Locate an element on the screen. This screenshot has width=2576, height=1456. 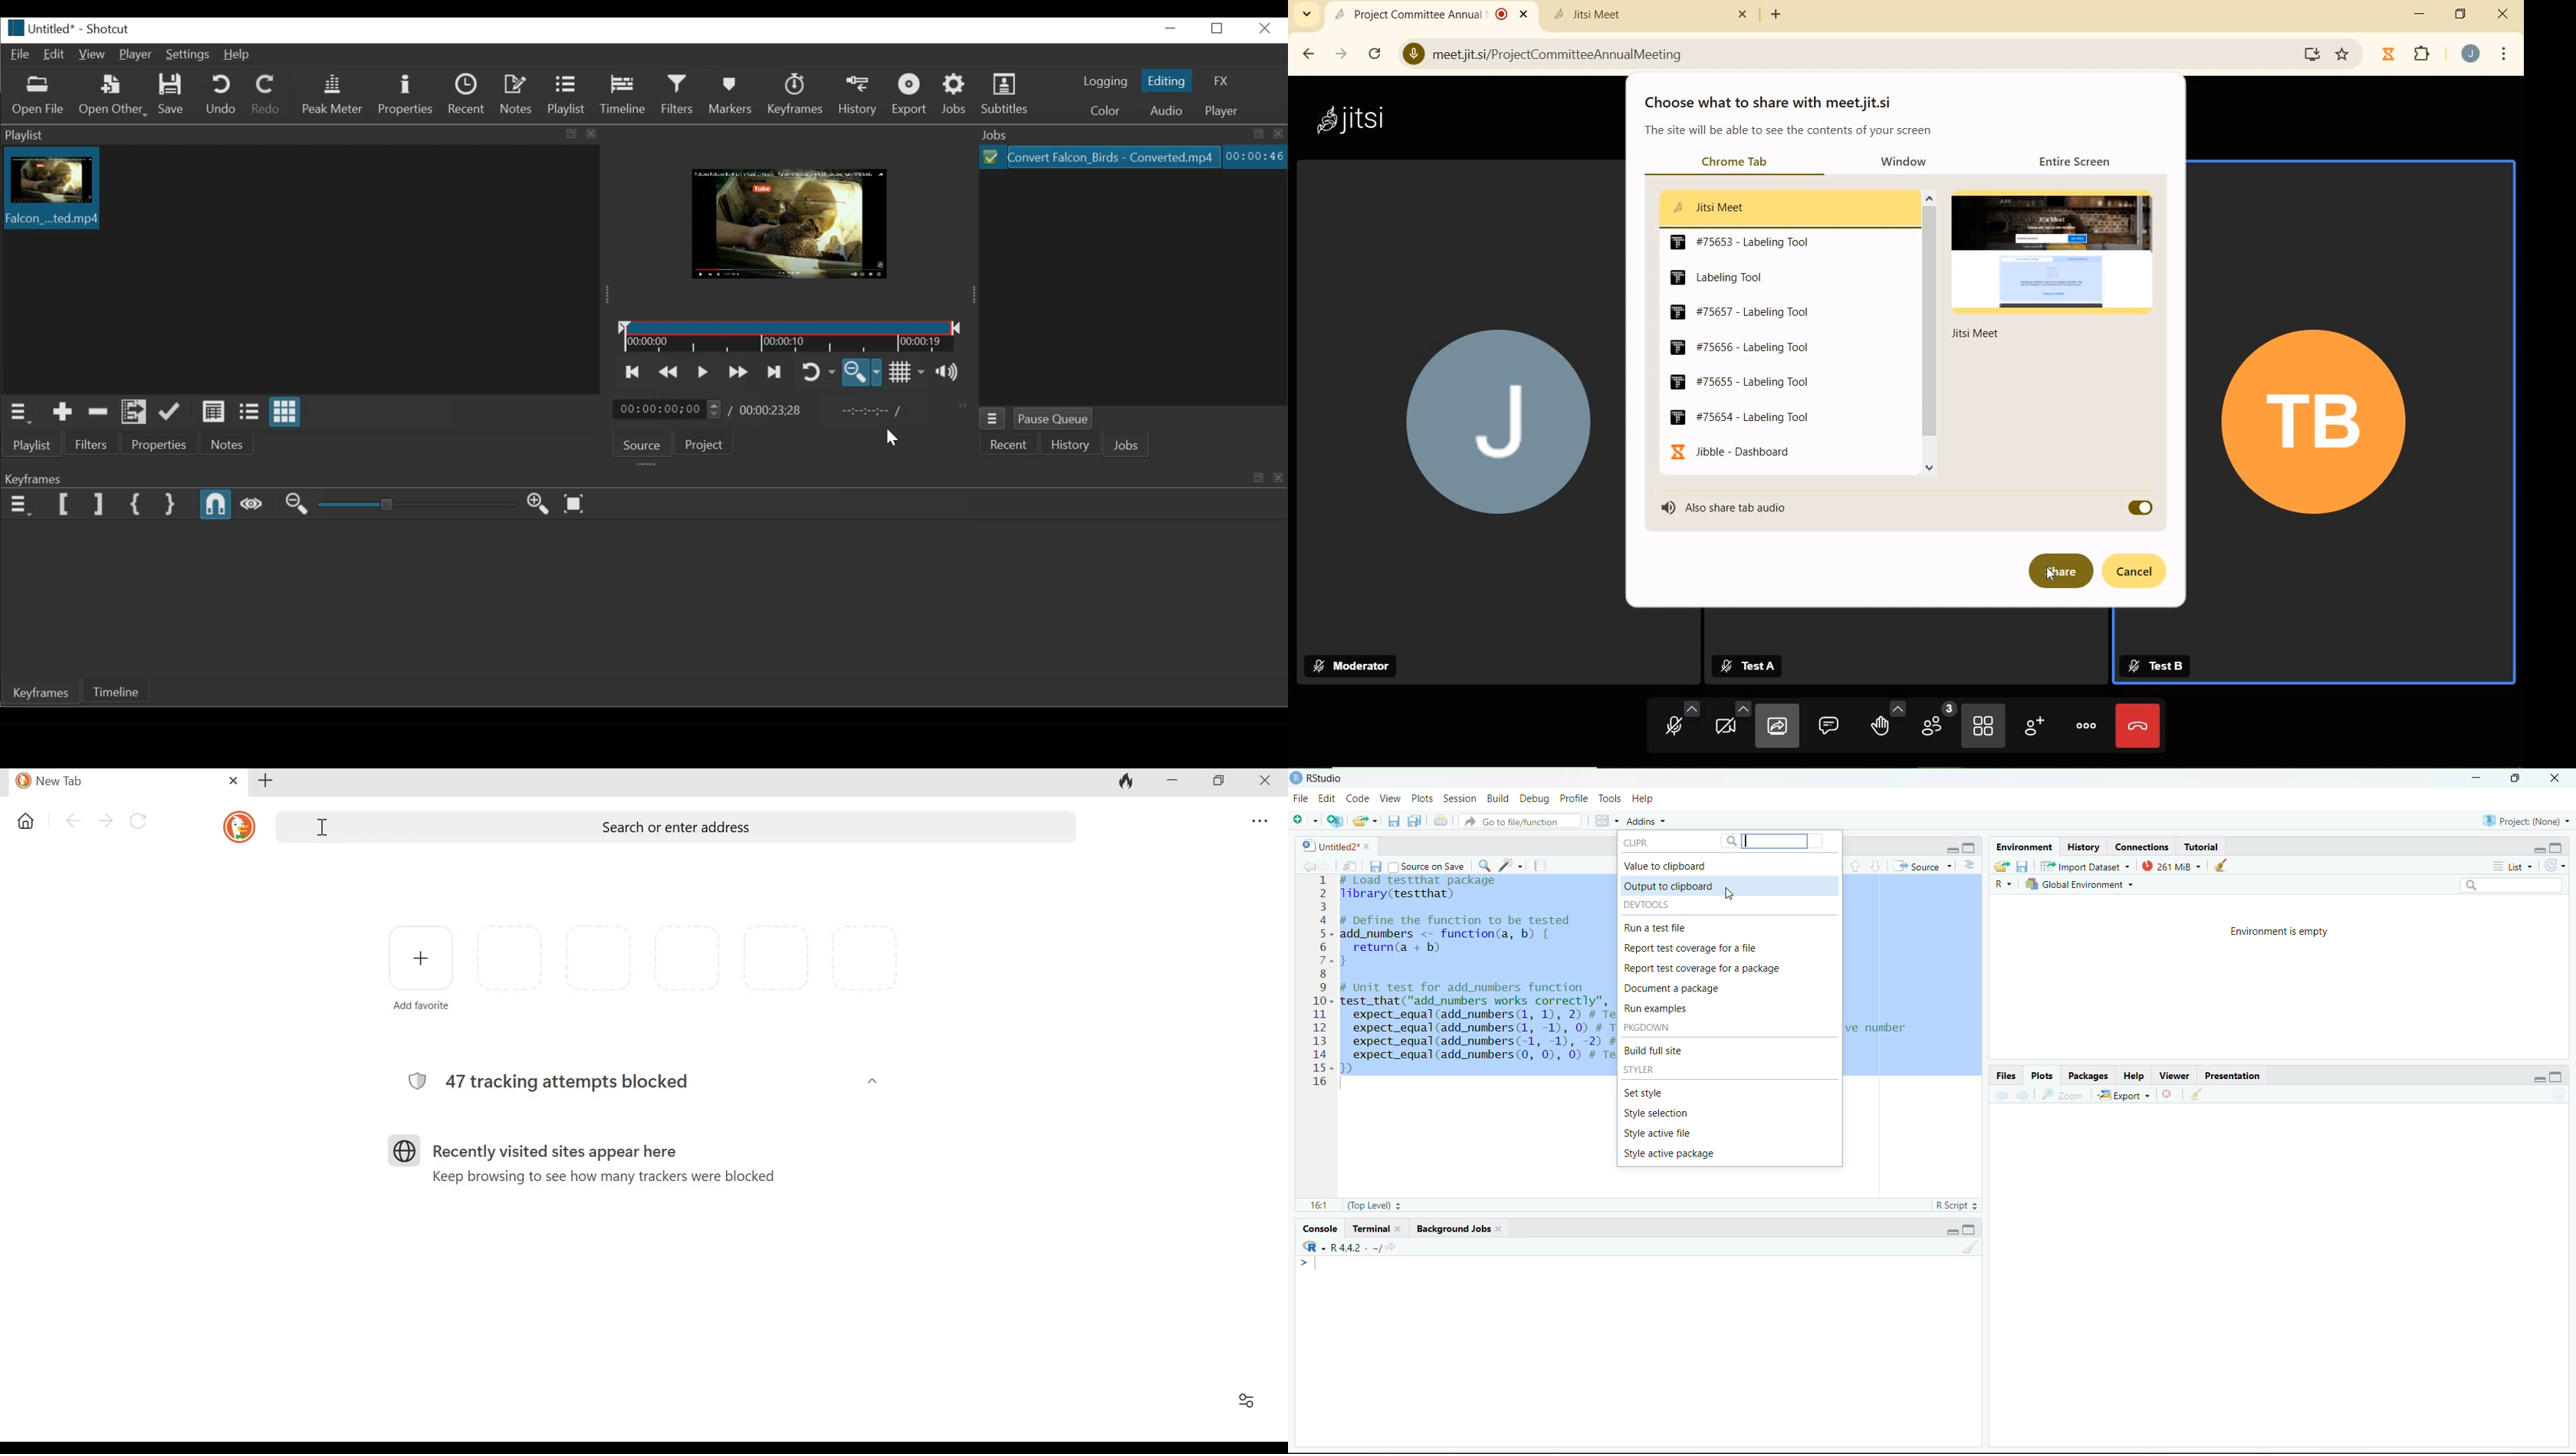
Output to clipboard is located at coordinates (1670, 887).